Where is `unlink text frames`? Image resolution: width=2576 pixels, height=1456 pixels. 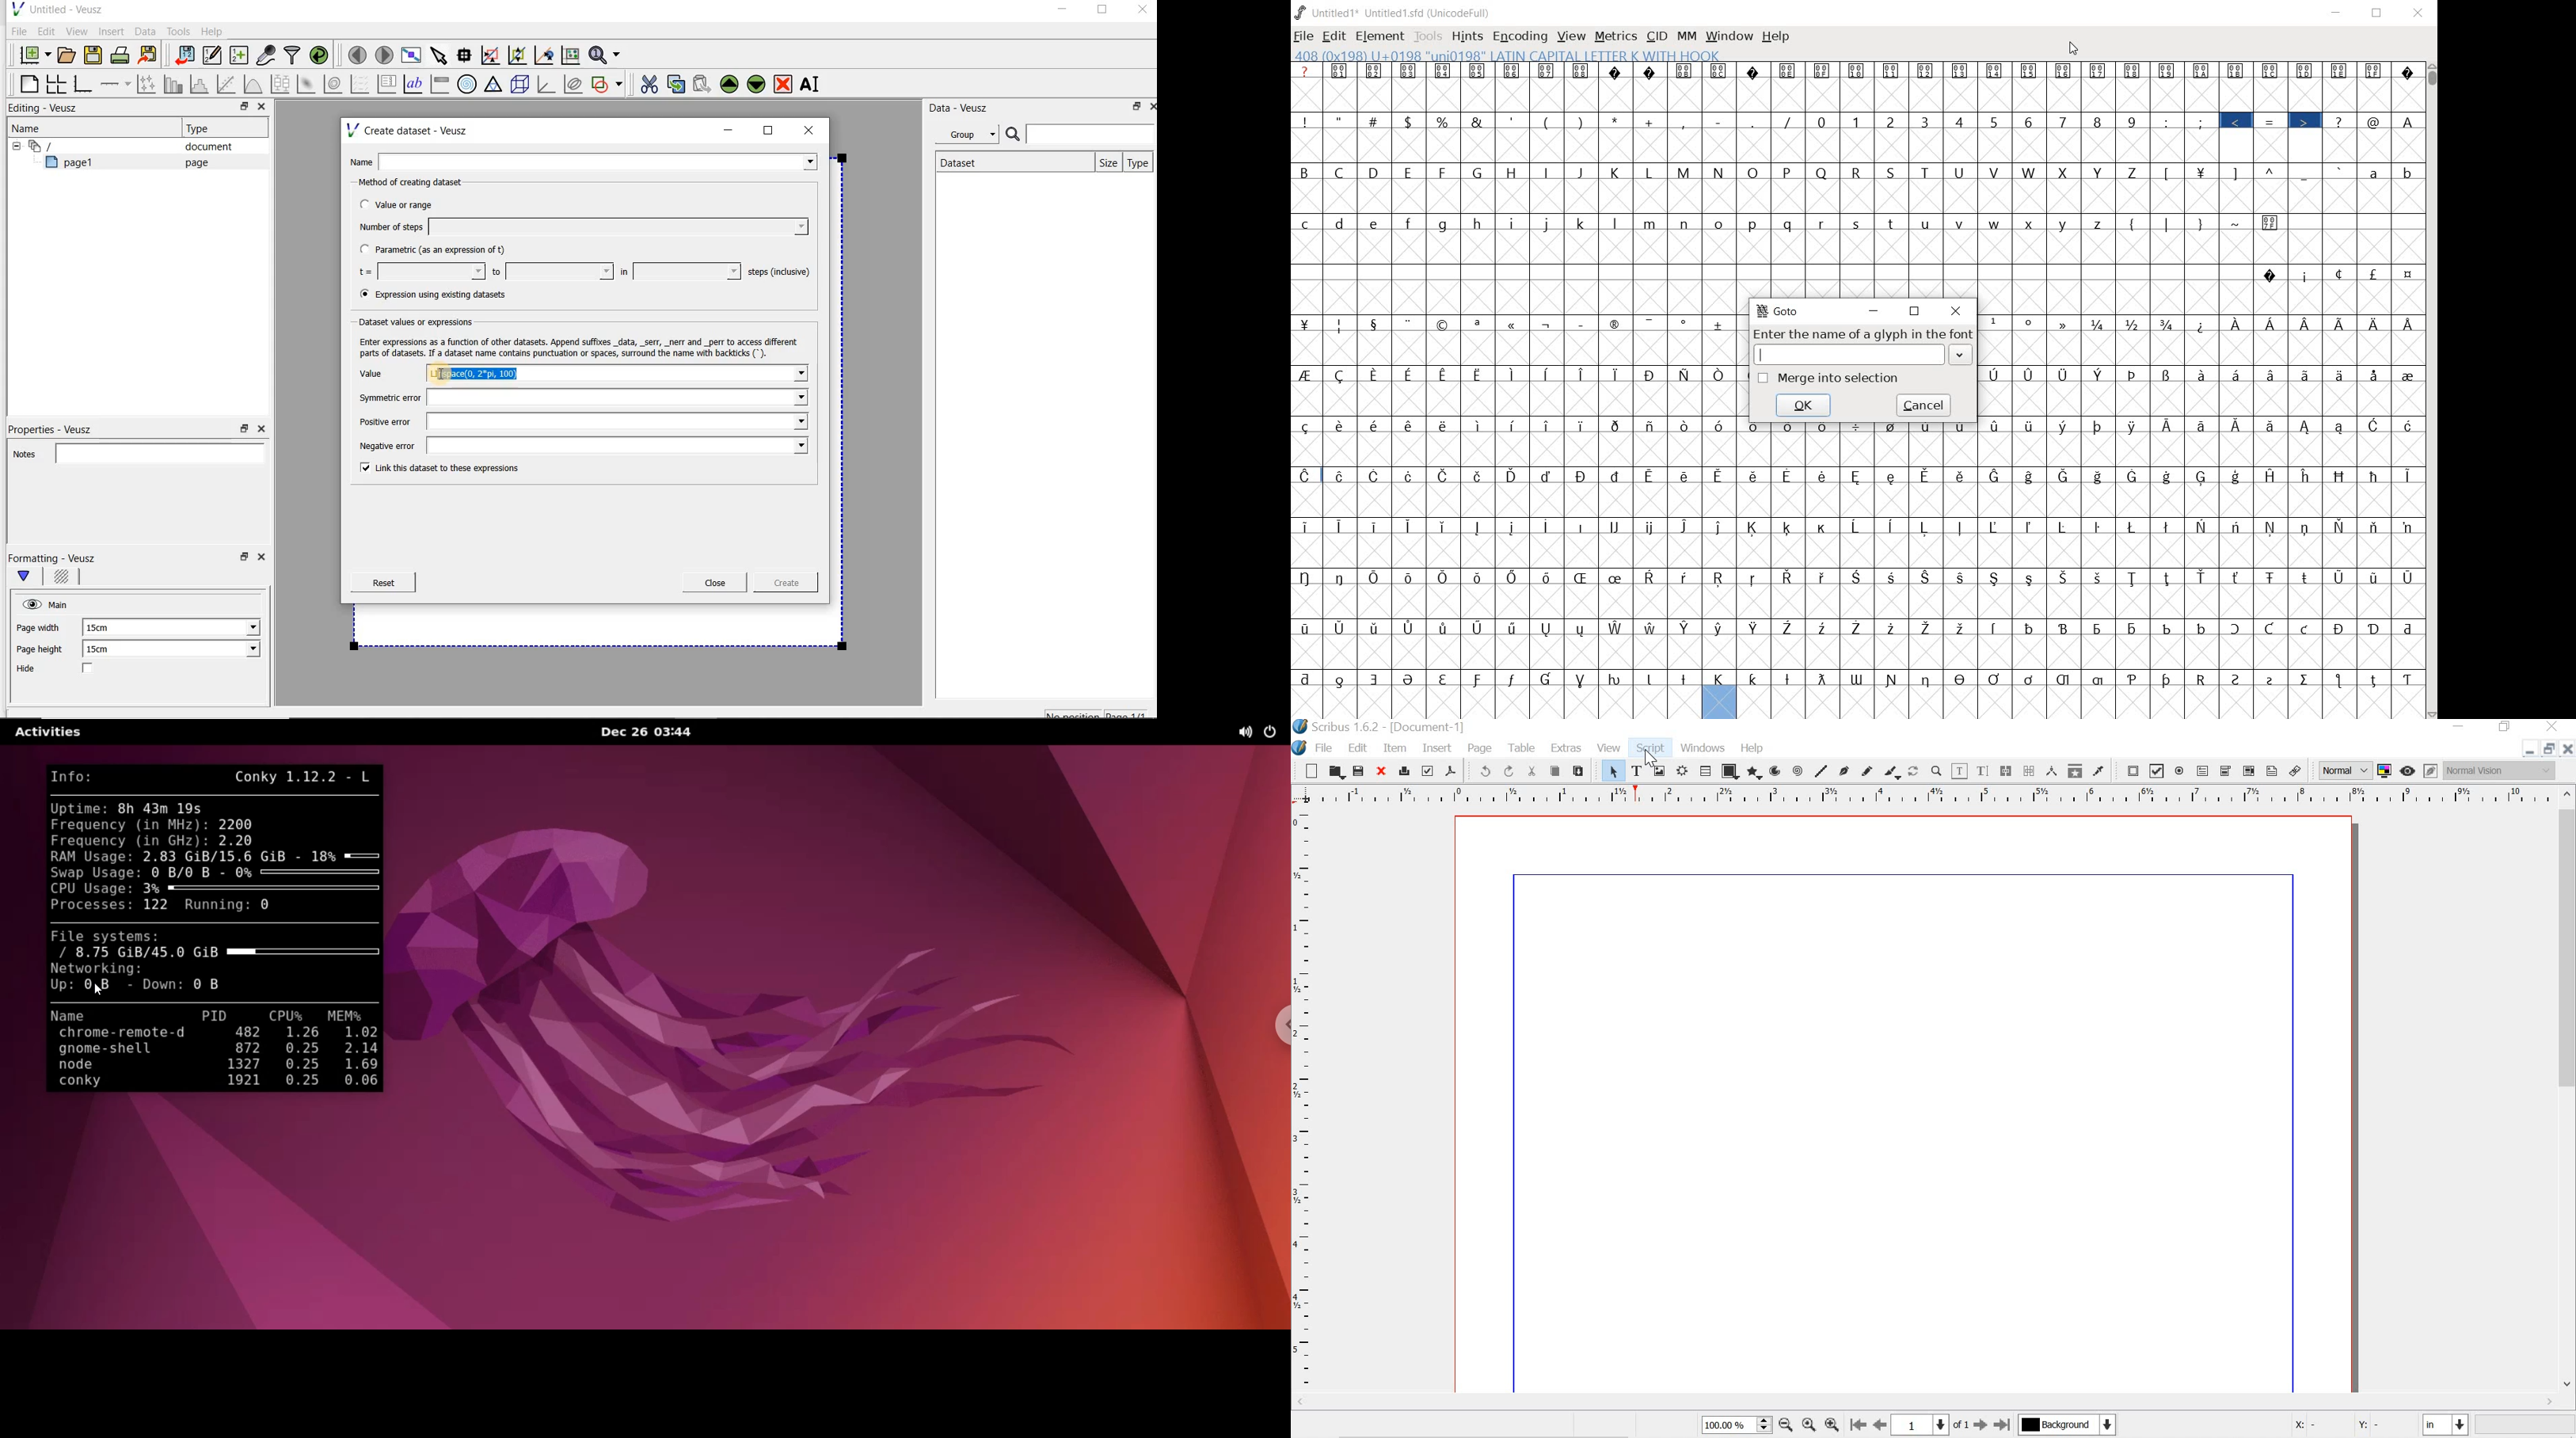 unlink text frames is located at coordinates (2029, 771).